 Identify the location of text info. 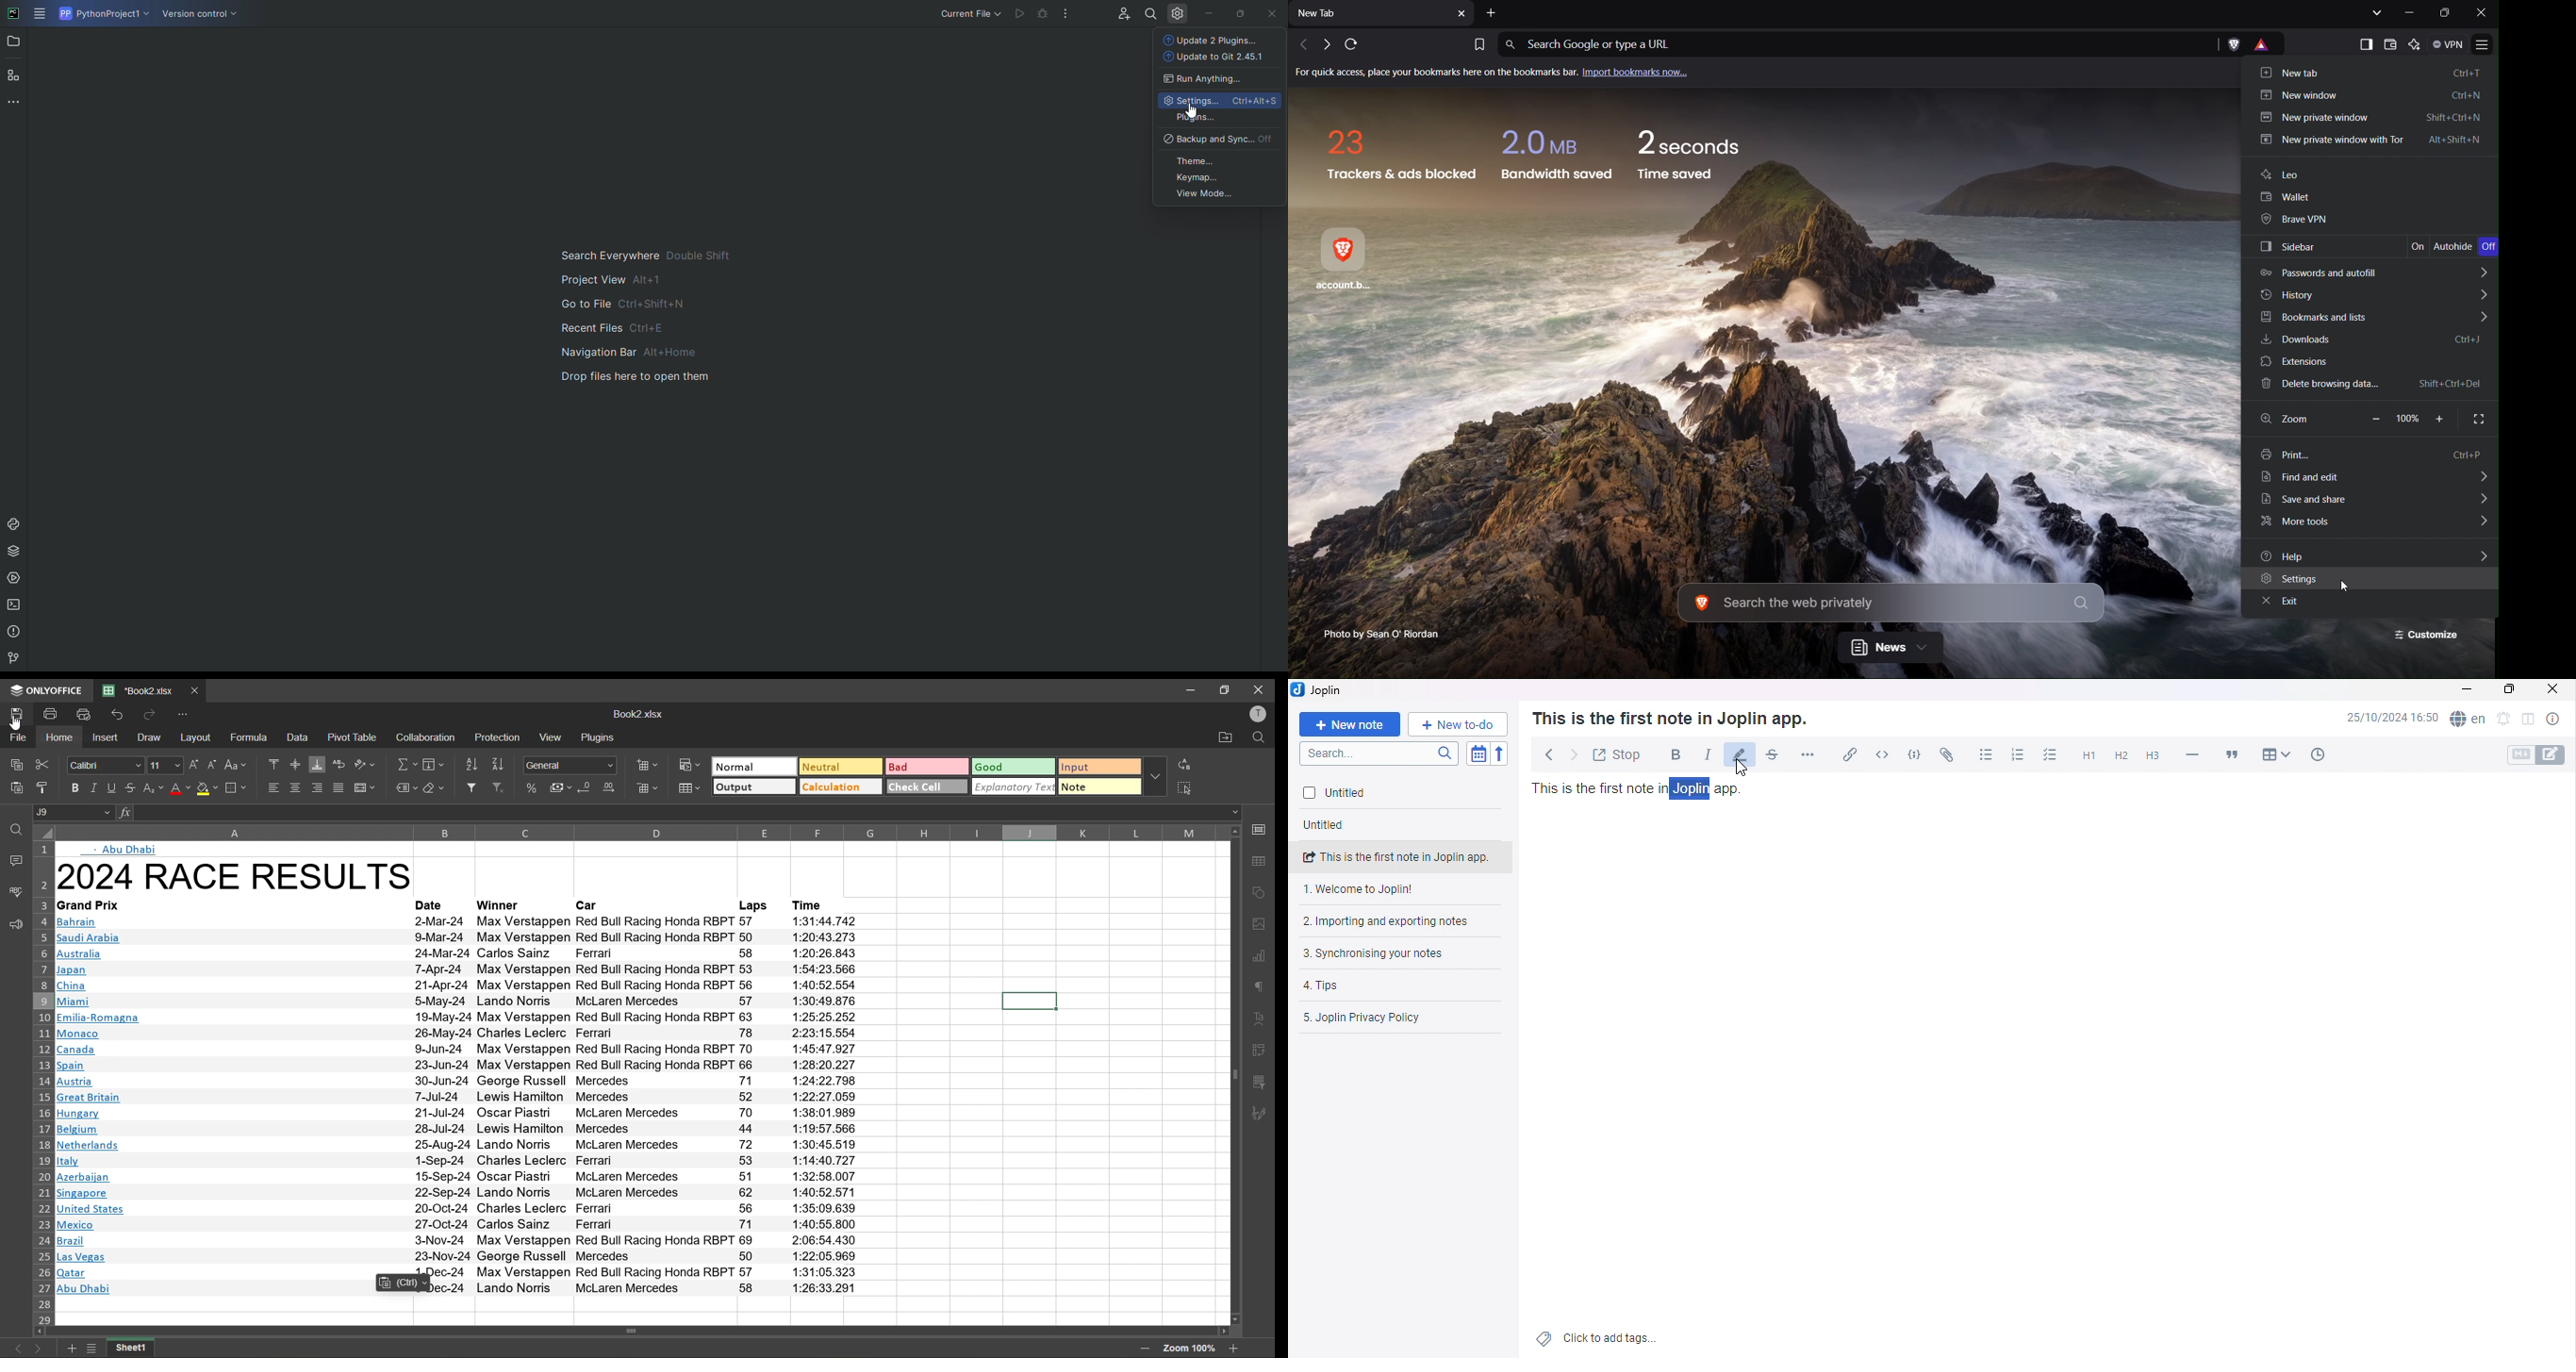
(458, 1066).